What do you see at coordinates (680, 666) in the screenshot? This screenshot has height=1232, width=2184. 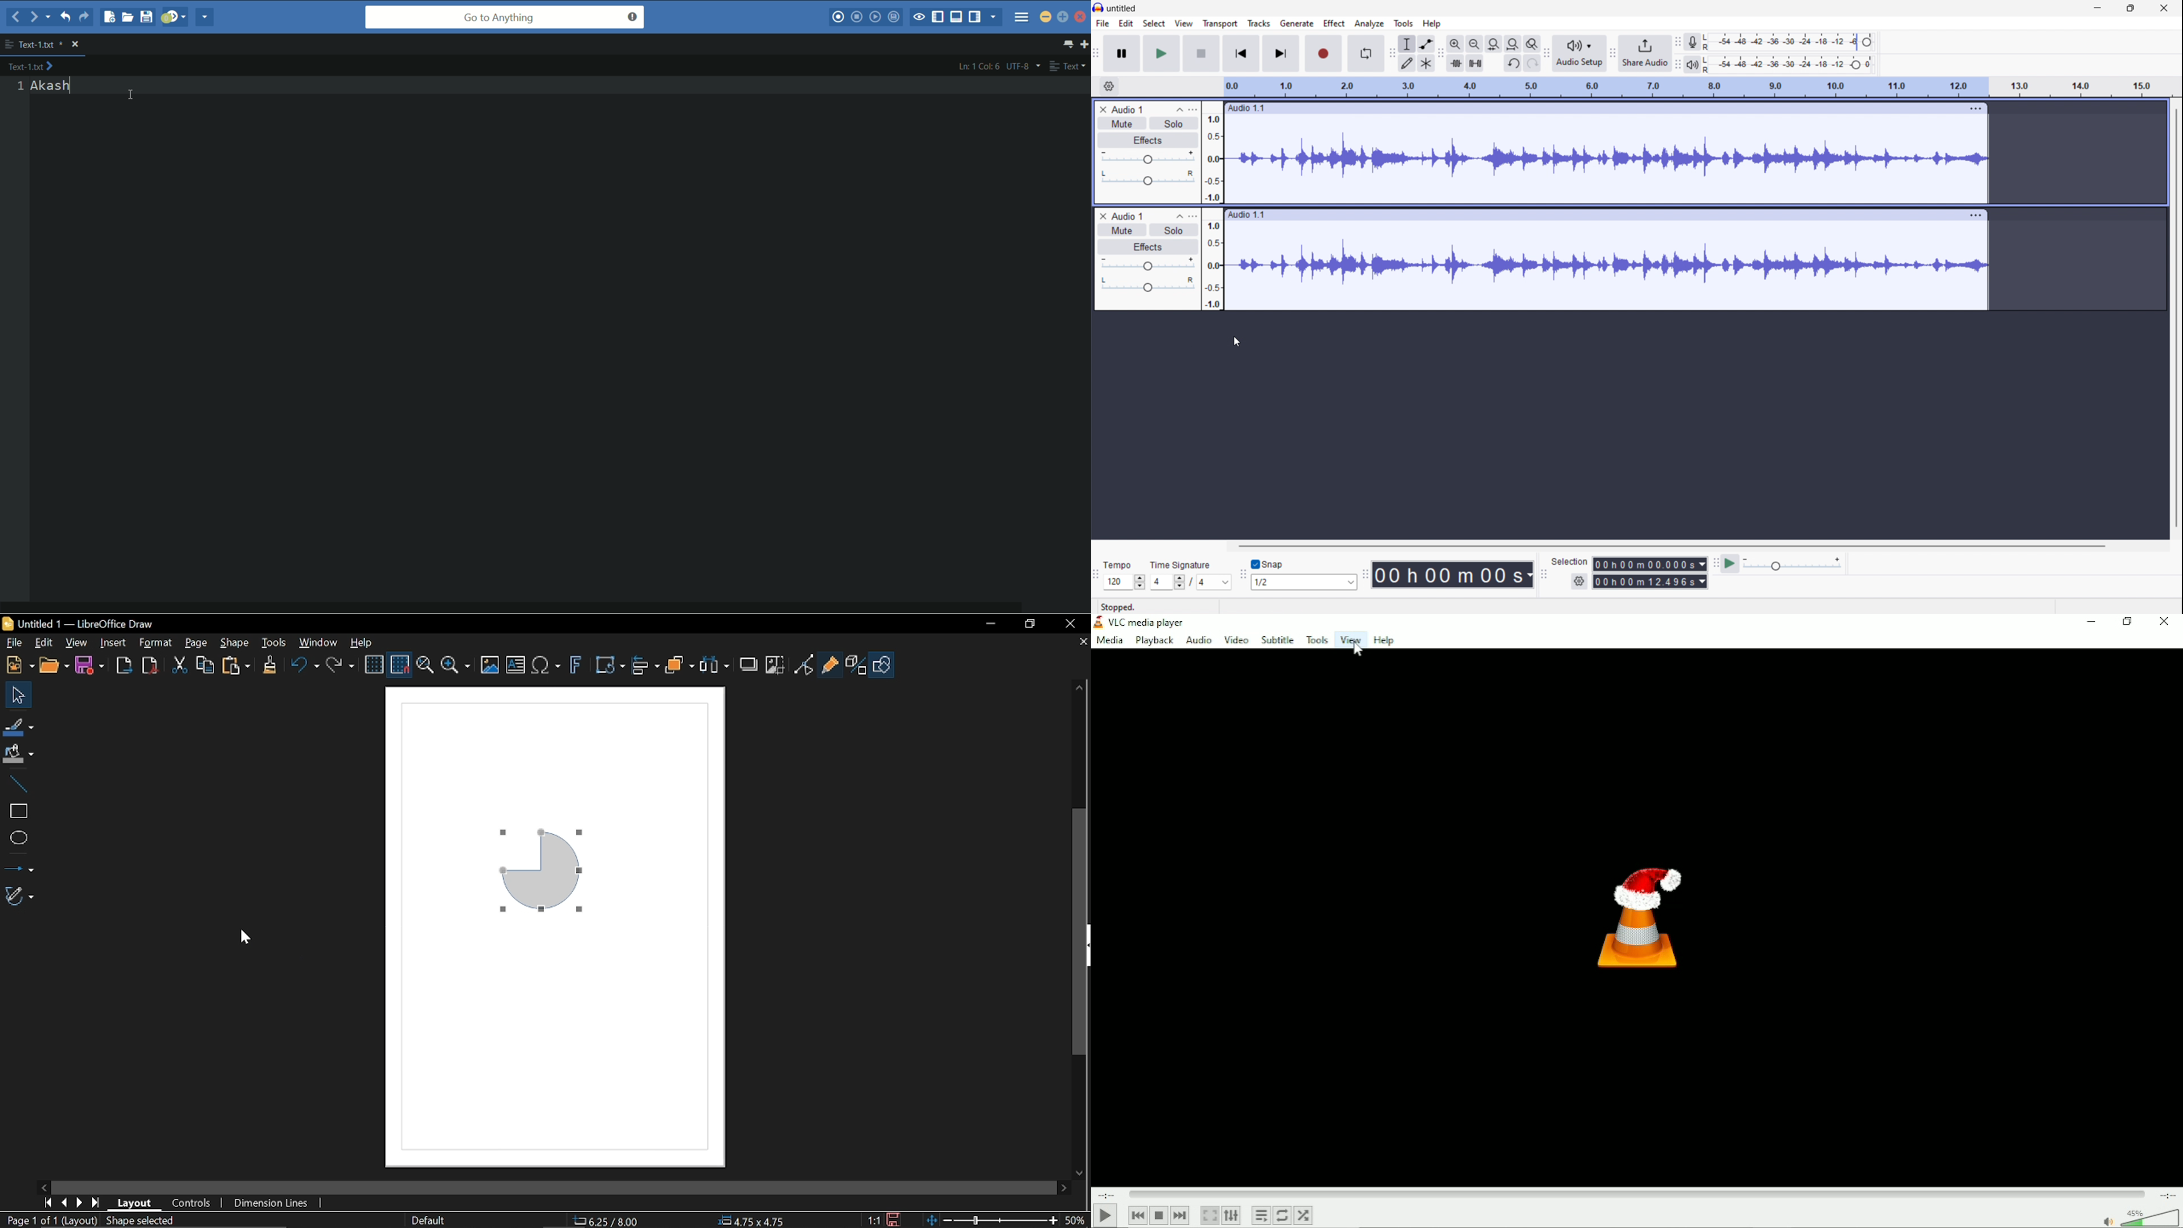 I see `Objects` at bounding box center [680, 666].